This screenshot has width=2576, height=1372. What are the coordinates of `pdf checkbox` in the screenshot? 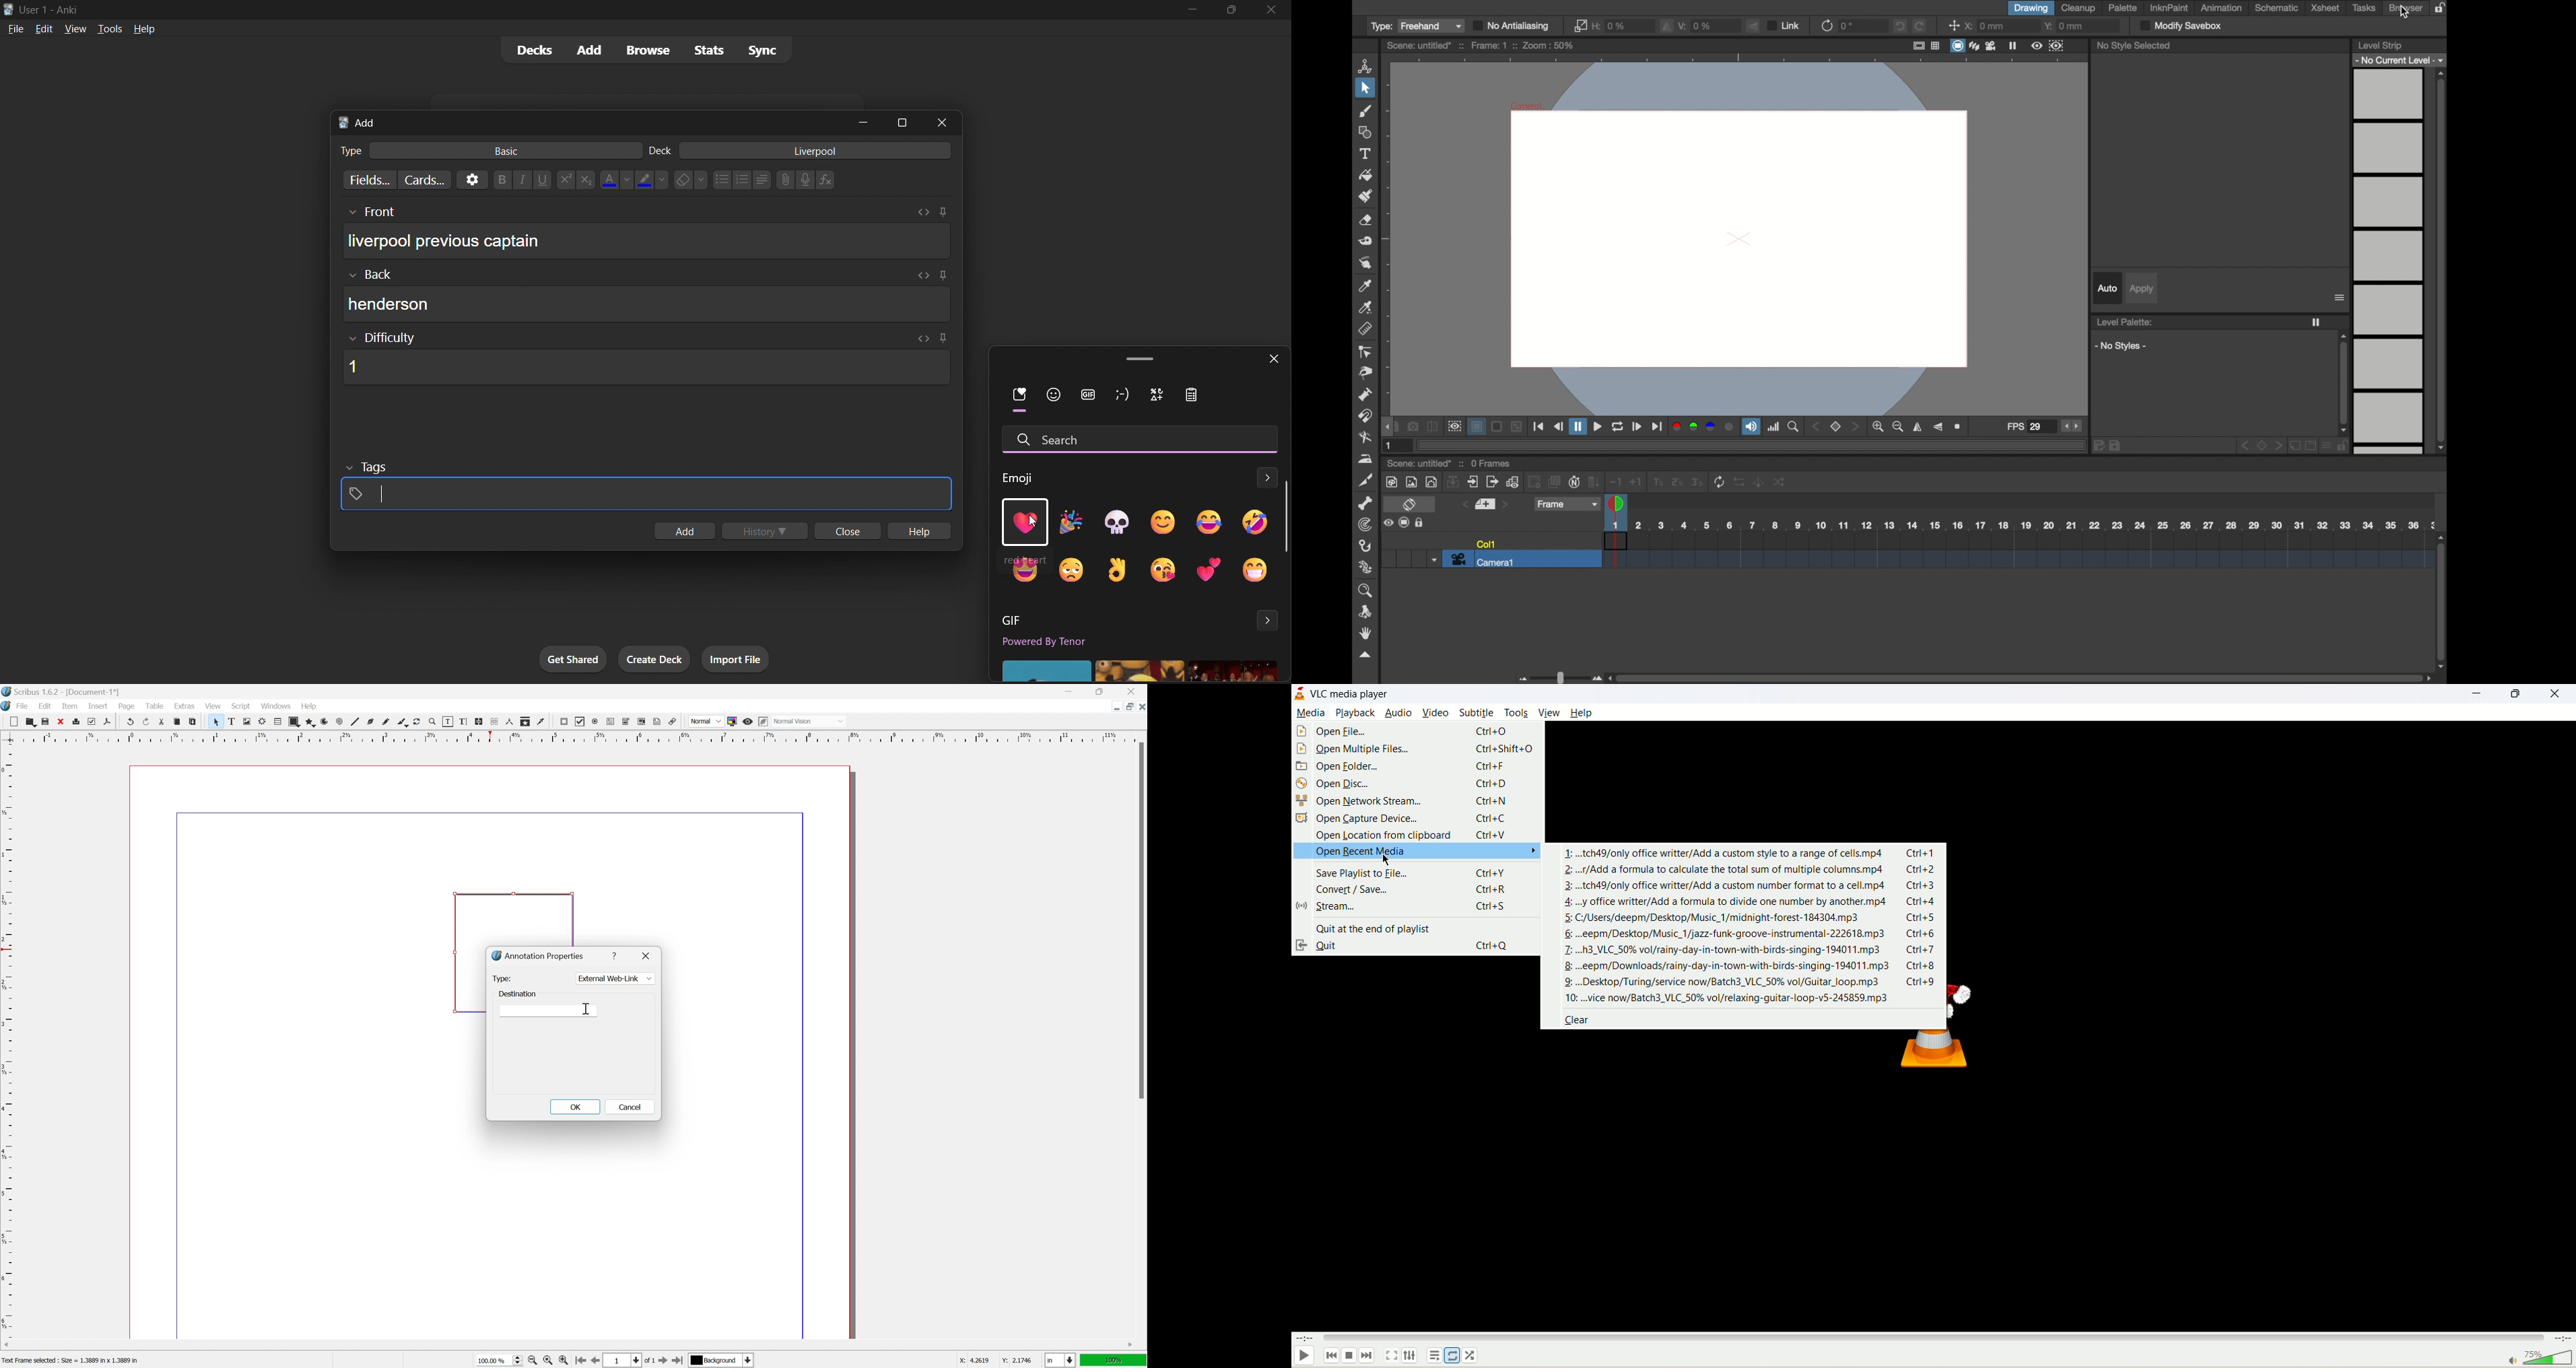 It's located at (581, 722).